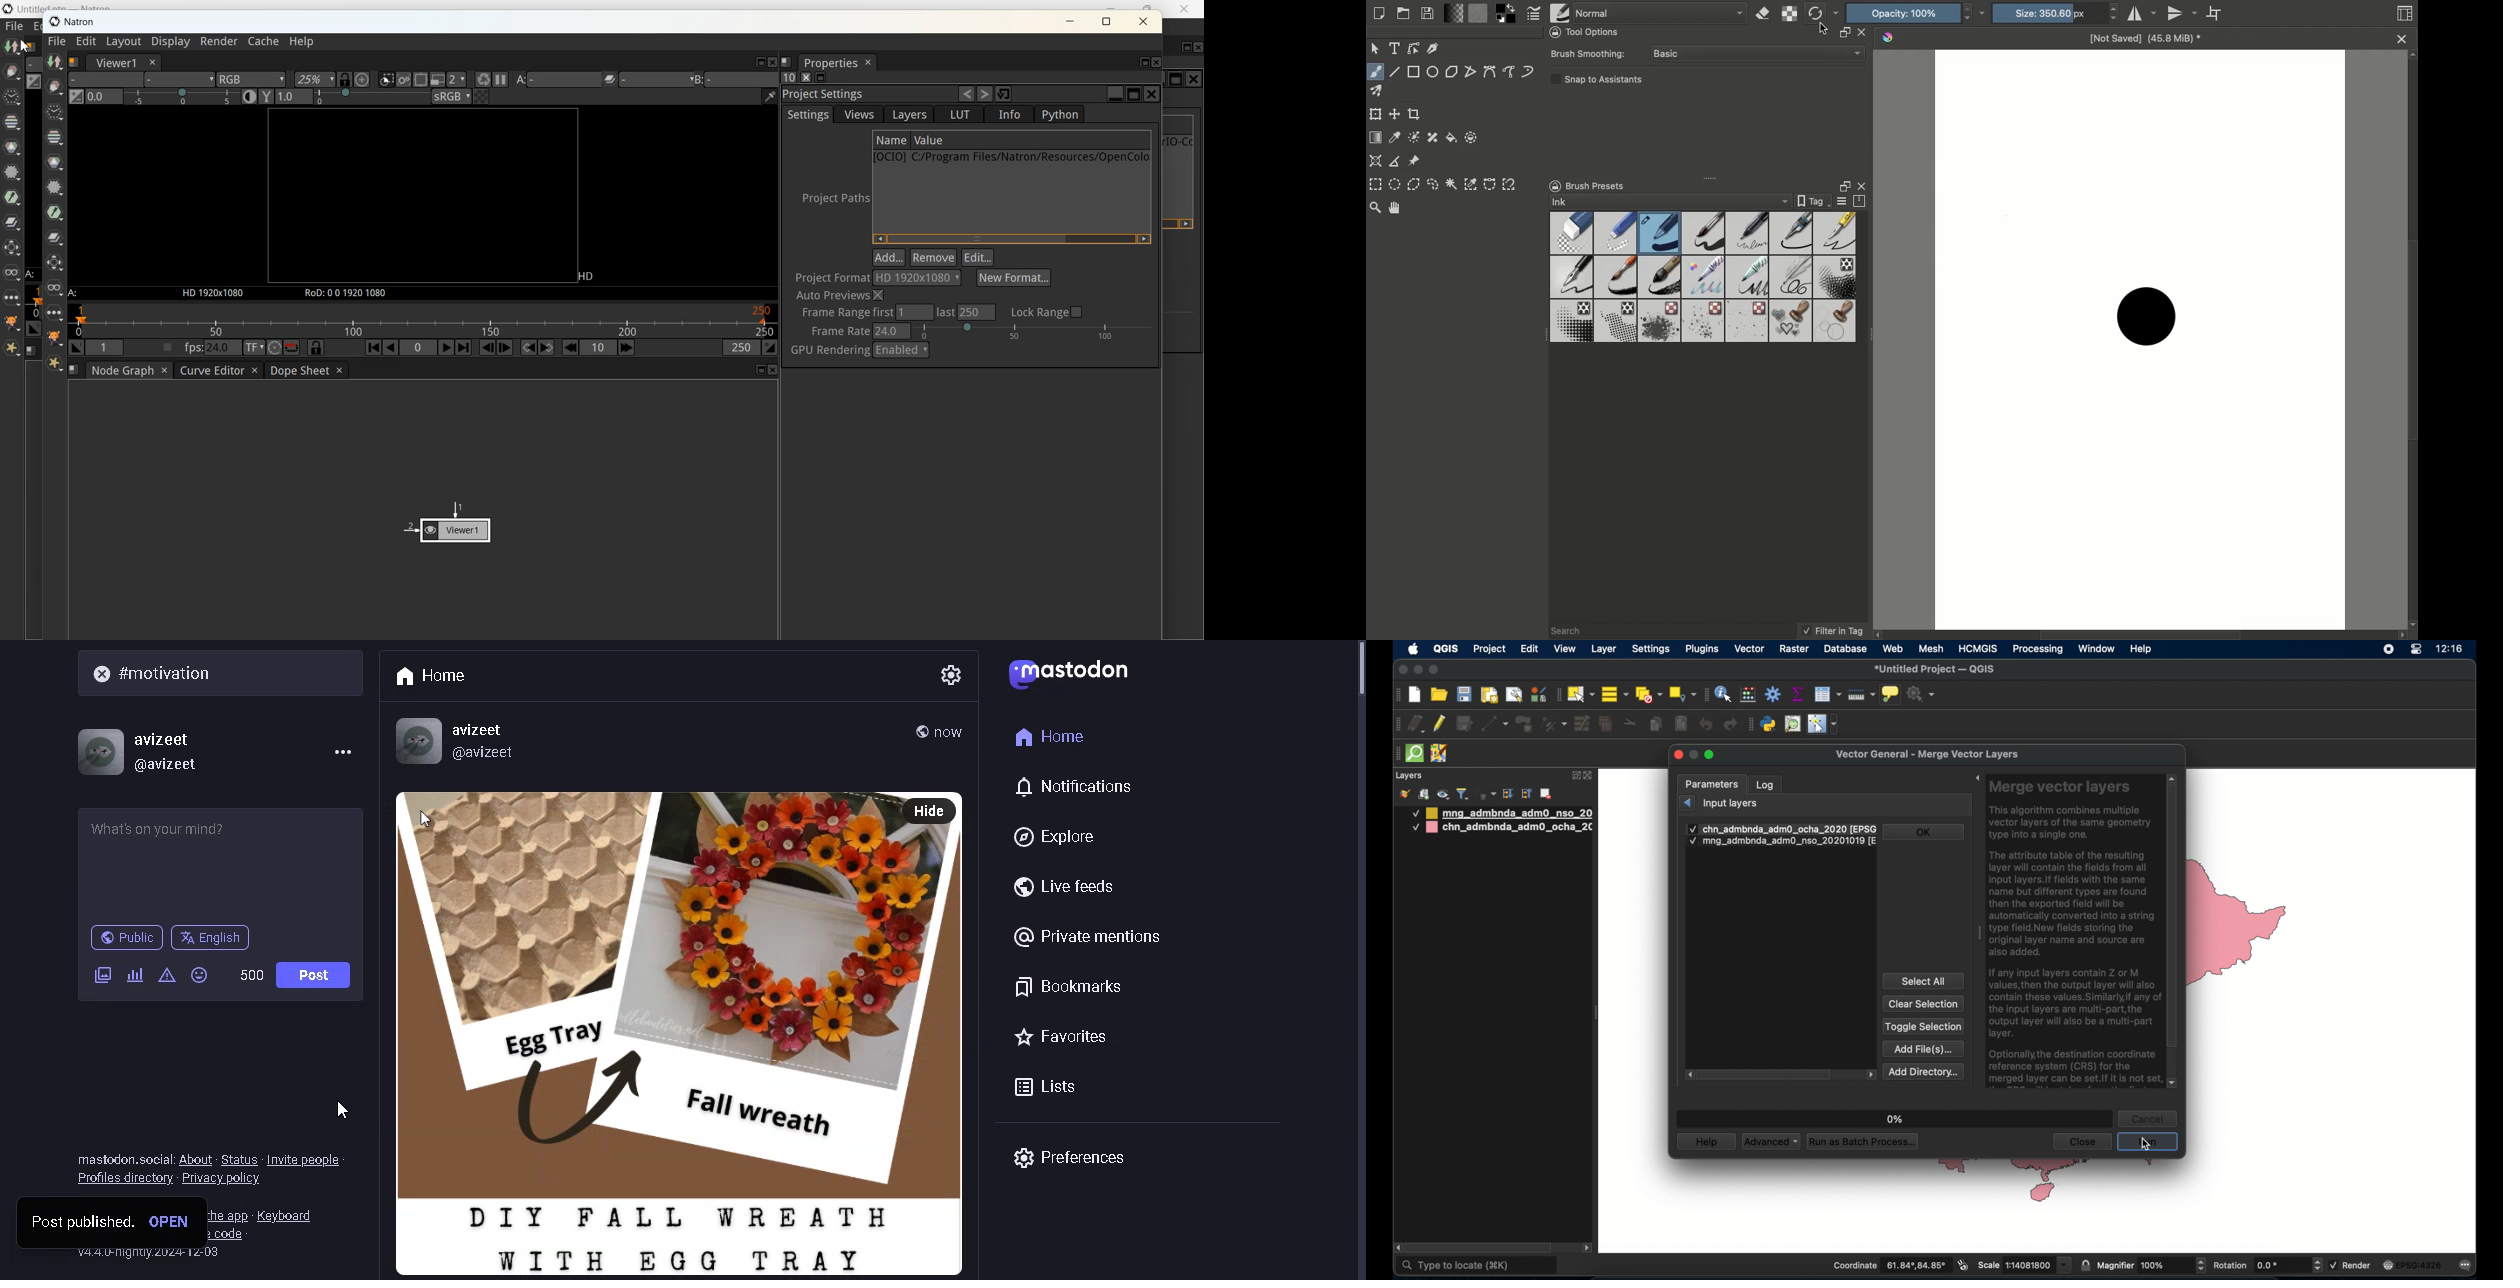 The image size is (2520, 1288). I want to click on profile picture, so click(414, 739).